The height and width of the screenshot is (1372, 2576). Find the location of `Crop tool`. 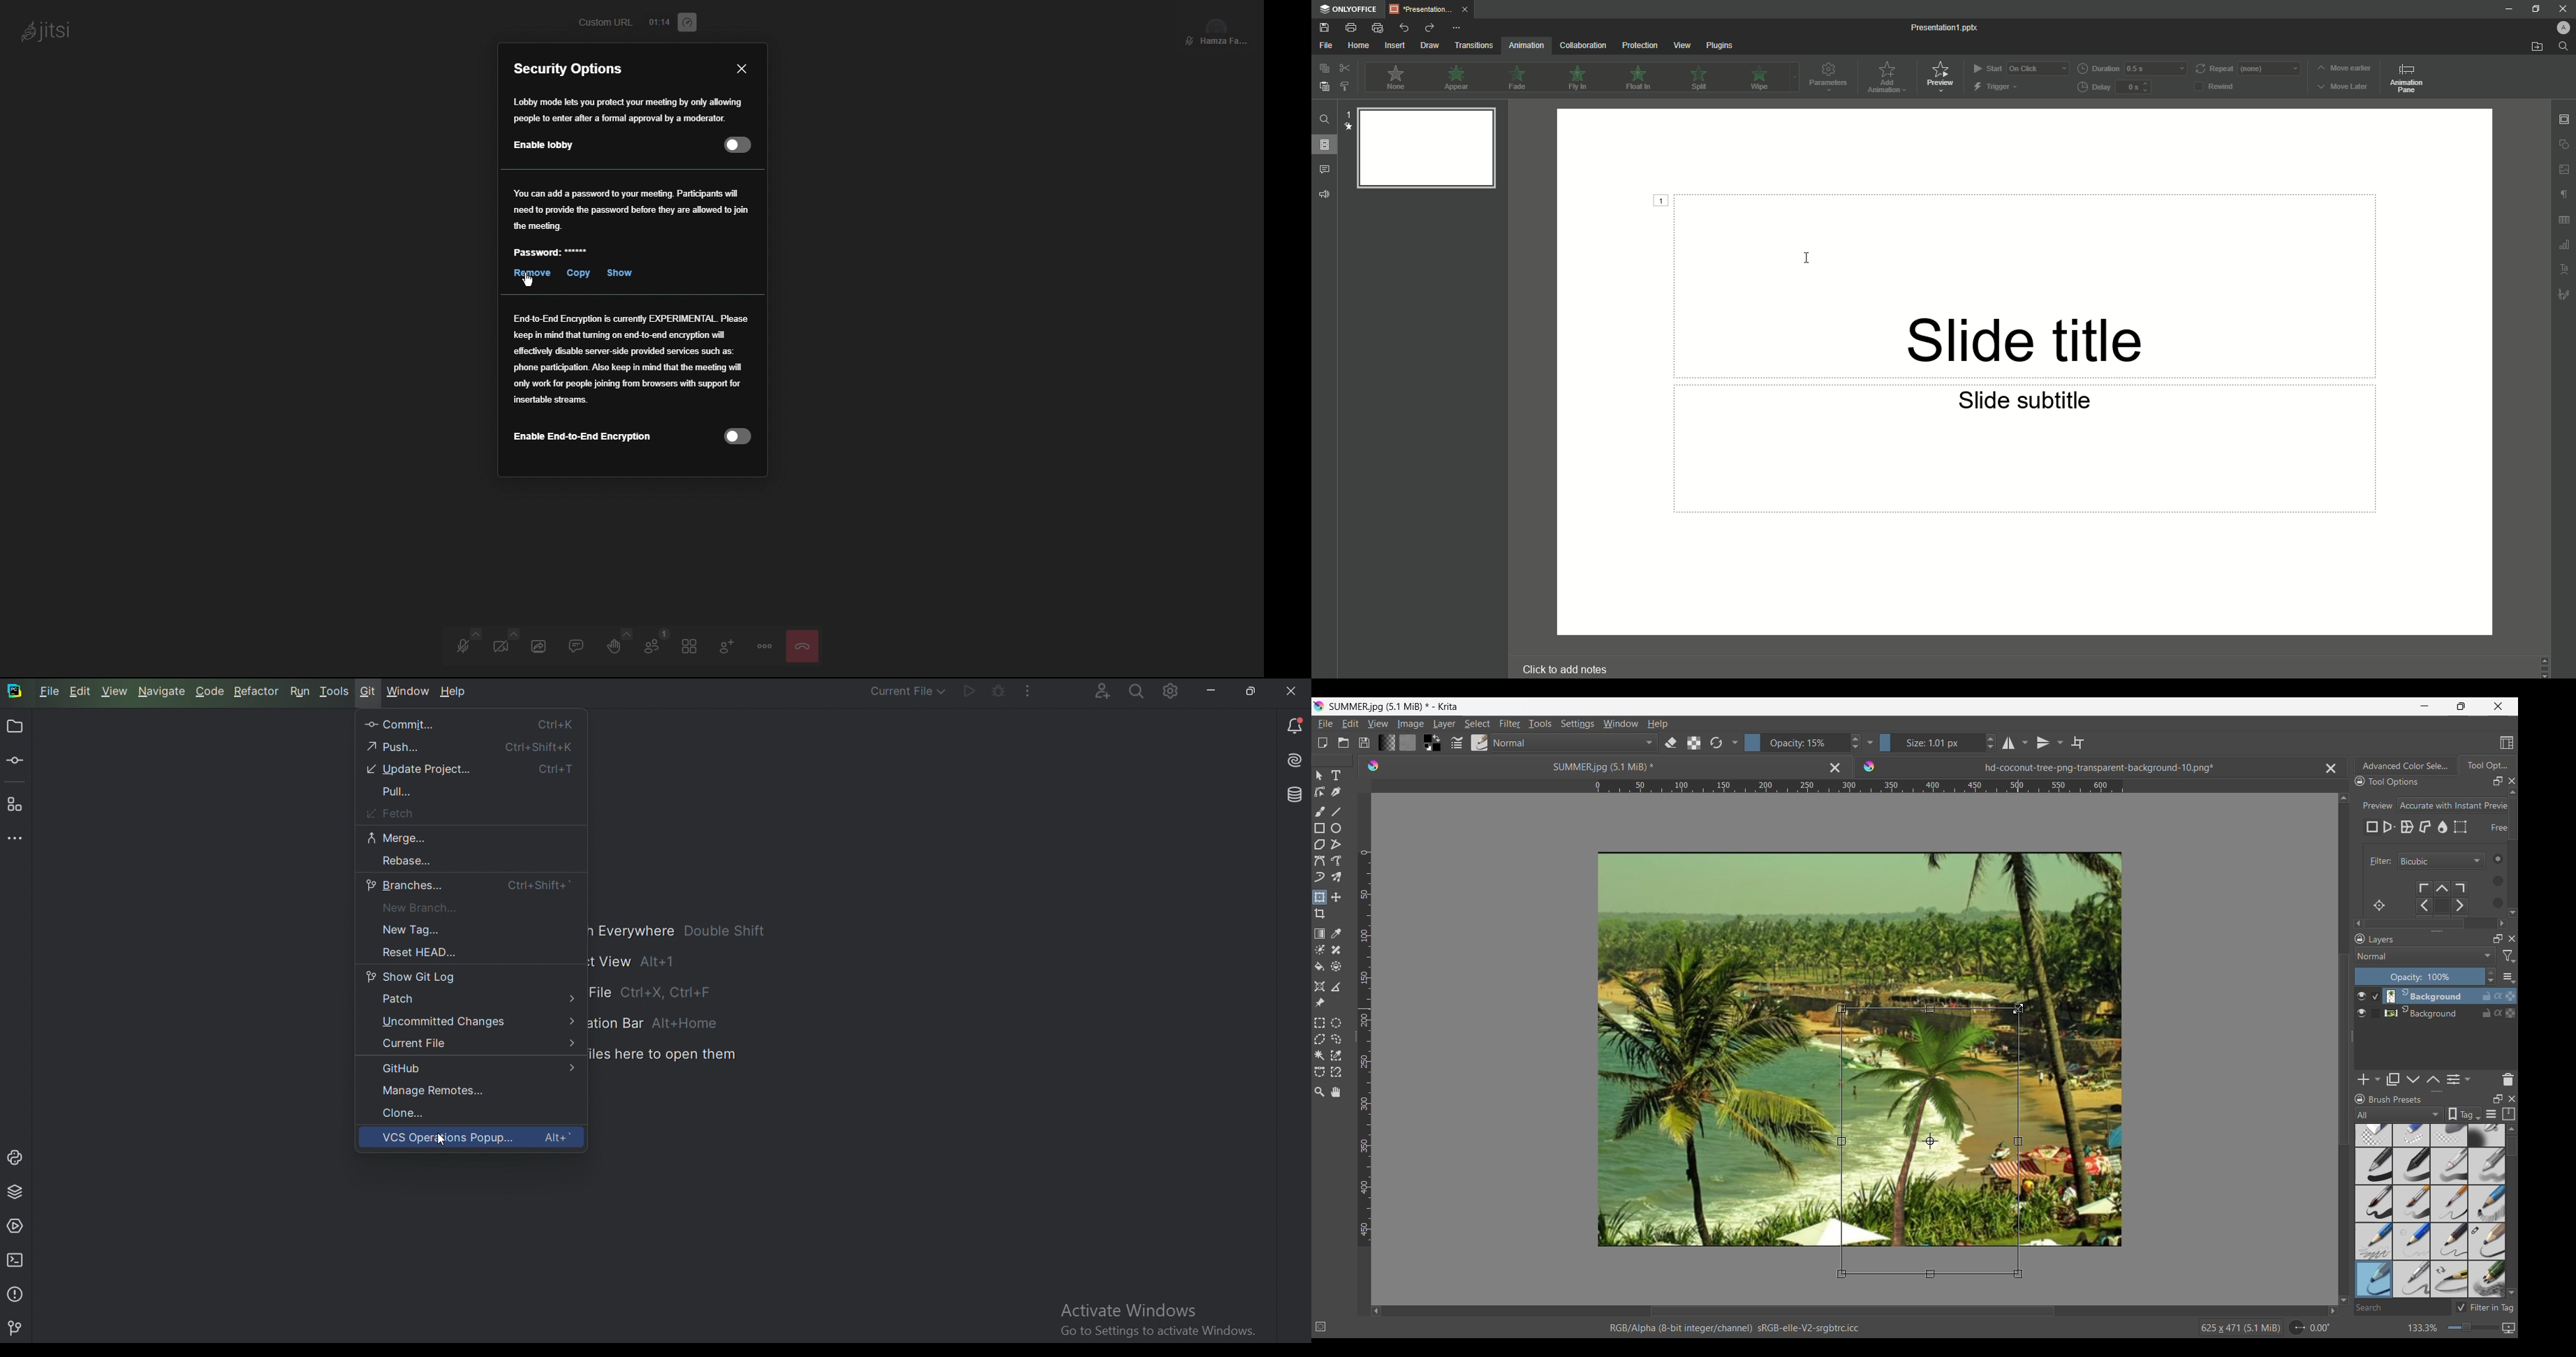

Crop tool is located at coordinates (1320, 914).